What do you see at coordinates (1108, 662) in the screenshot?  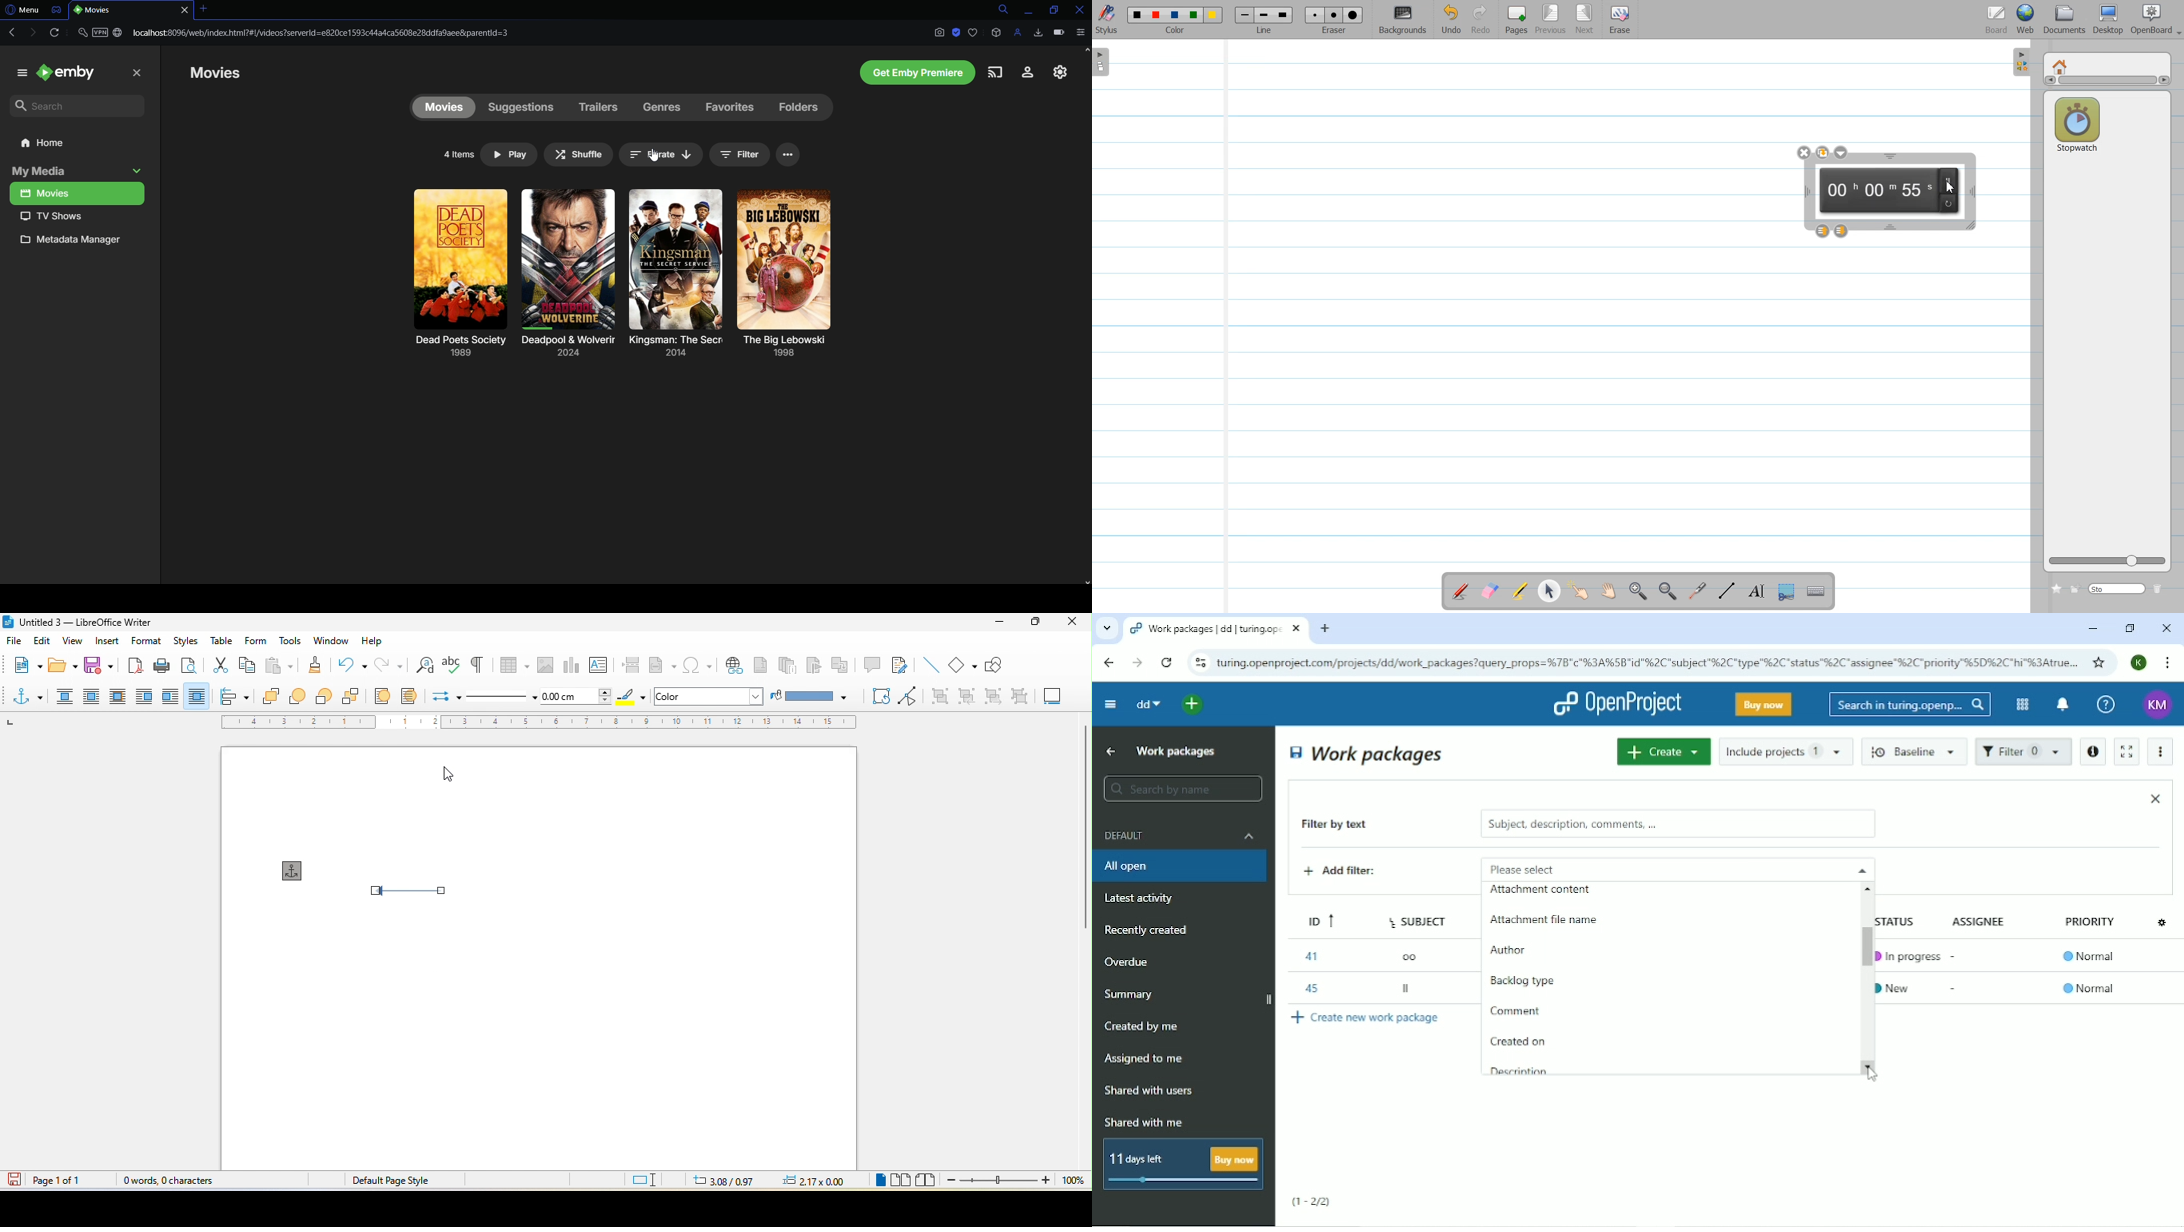 I see `Back` at bounding box center [1108, 662].